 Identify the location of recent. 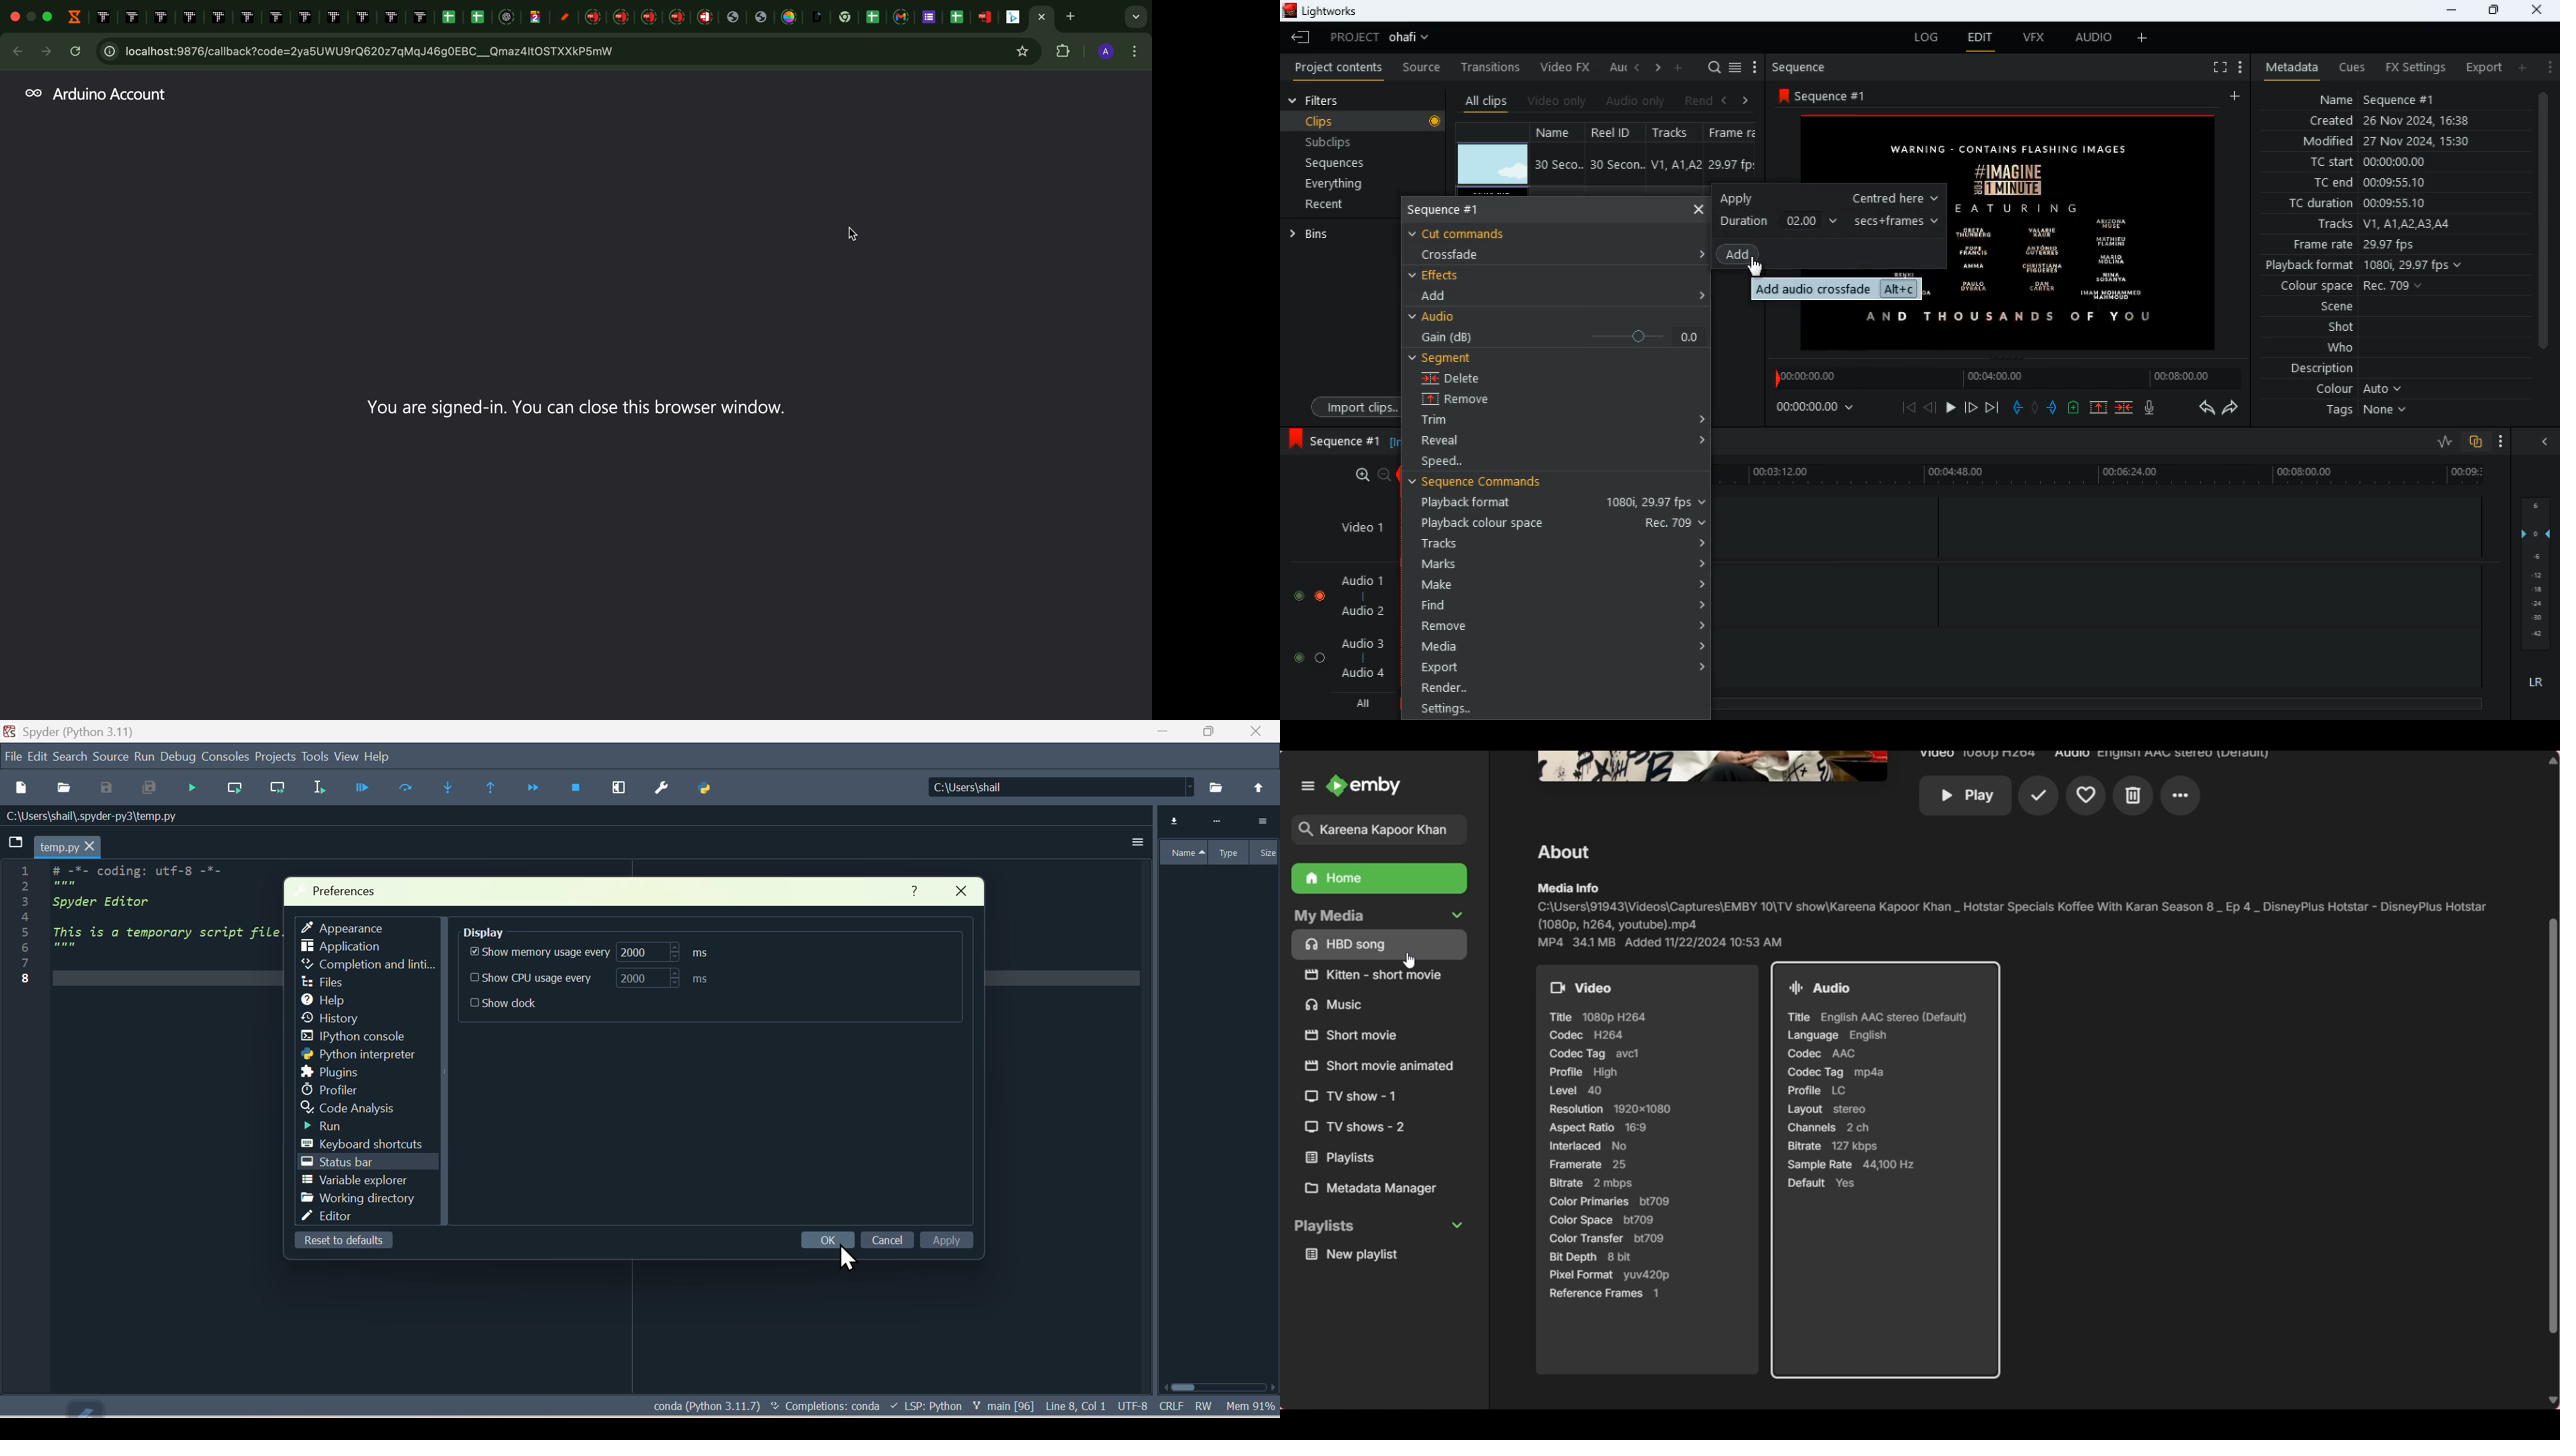
(1341, 206).